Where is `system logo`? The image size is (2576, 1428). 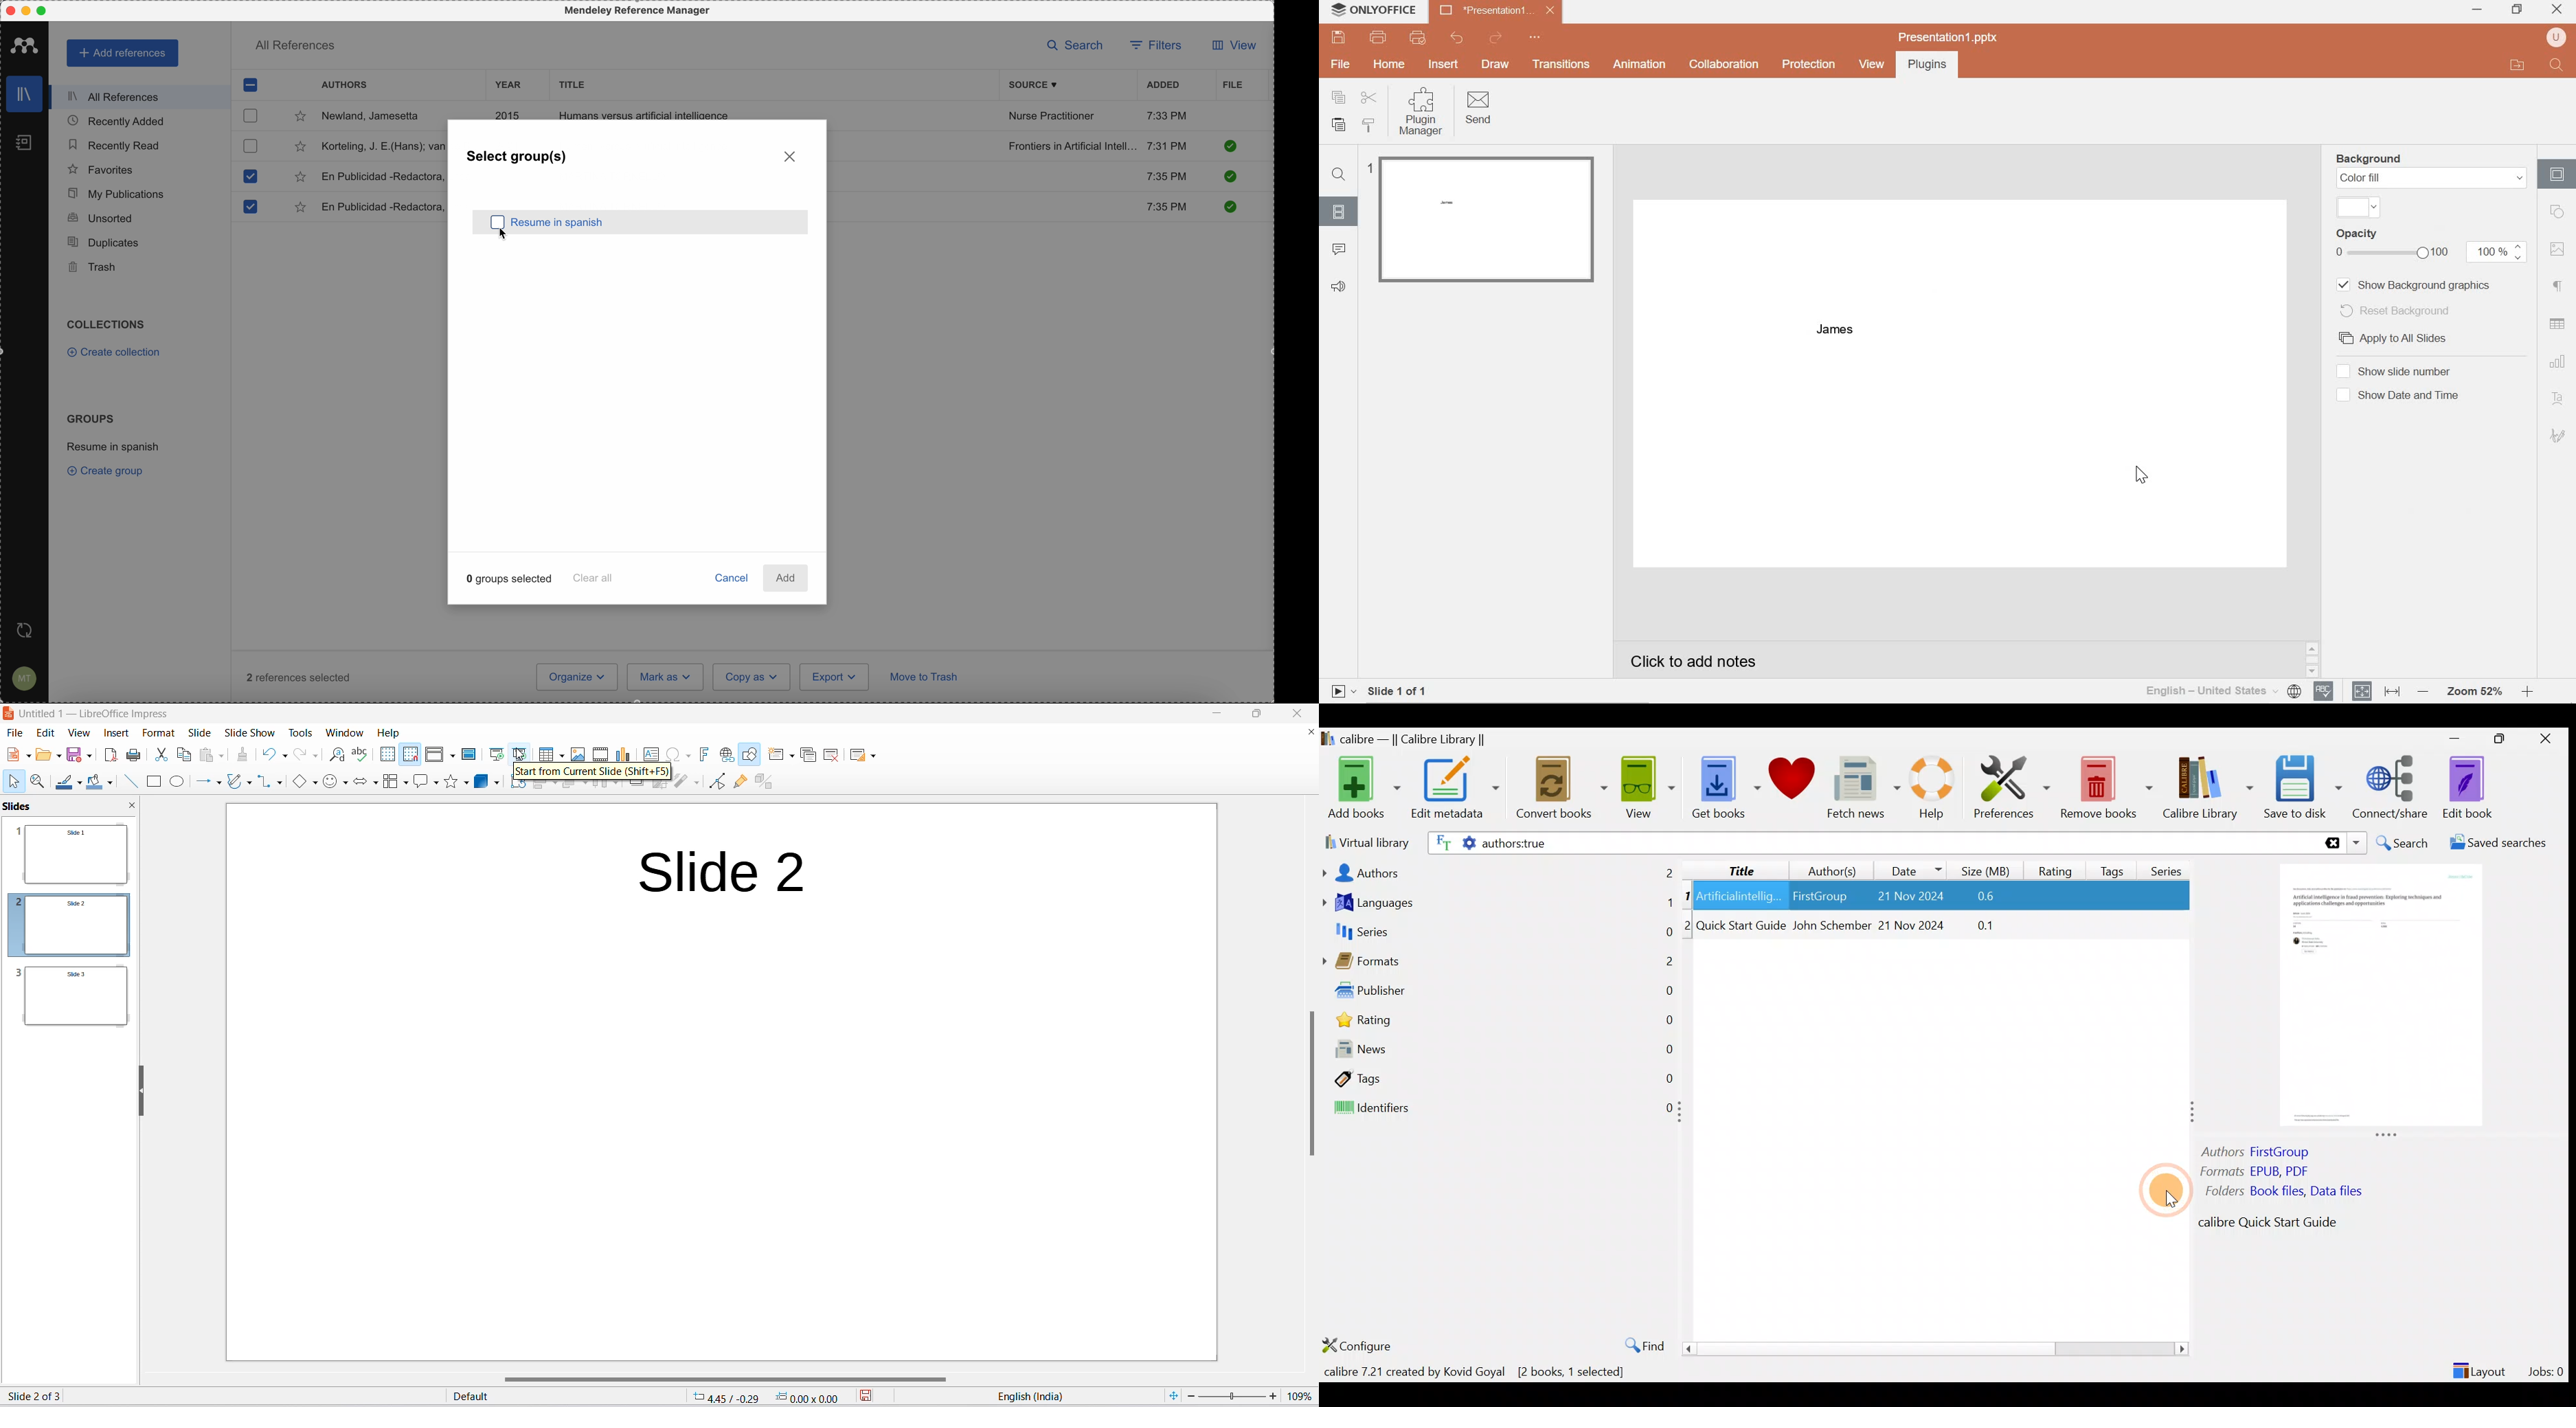
system logo is located at coordinates (1337, 10).